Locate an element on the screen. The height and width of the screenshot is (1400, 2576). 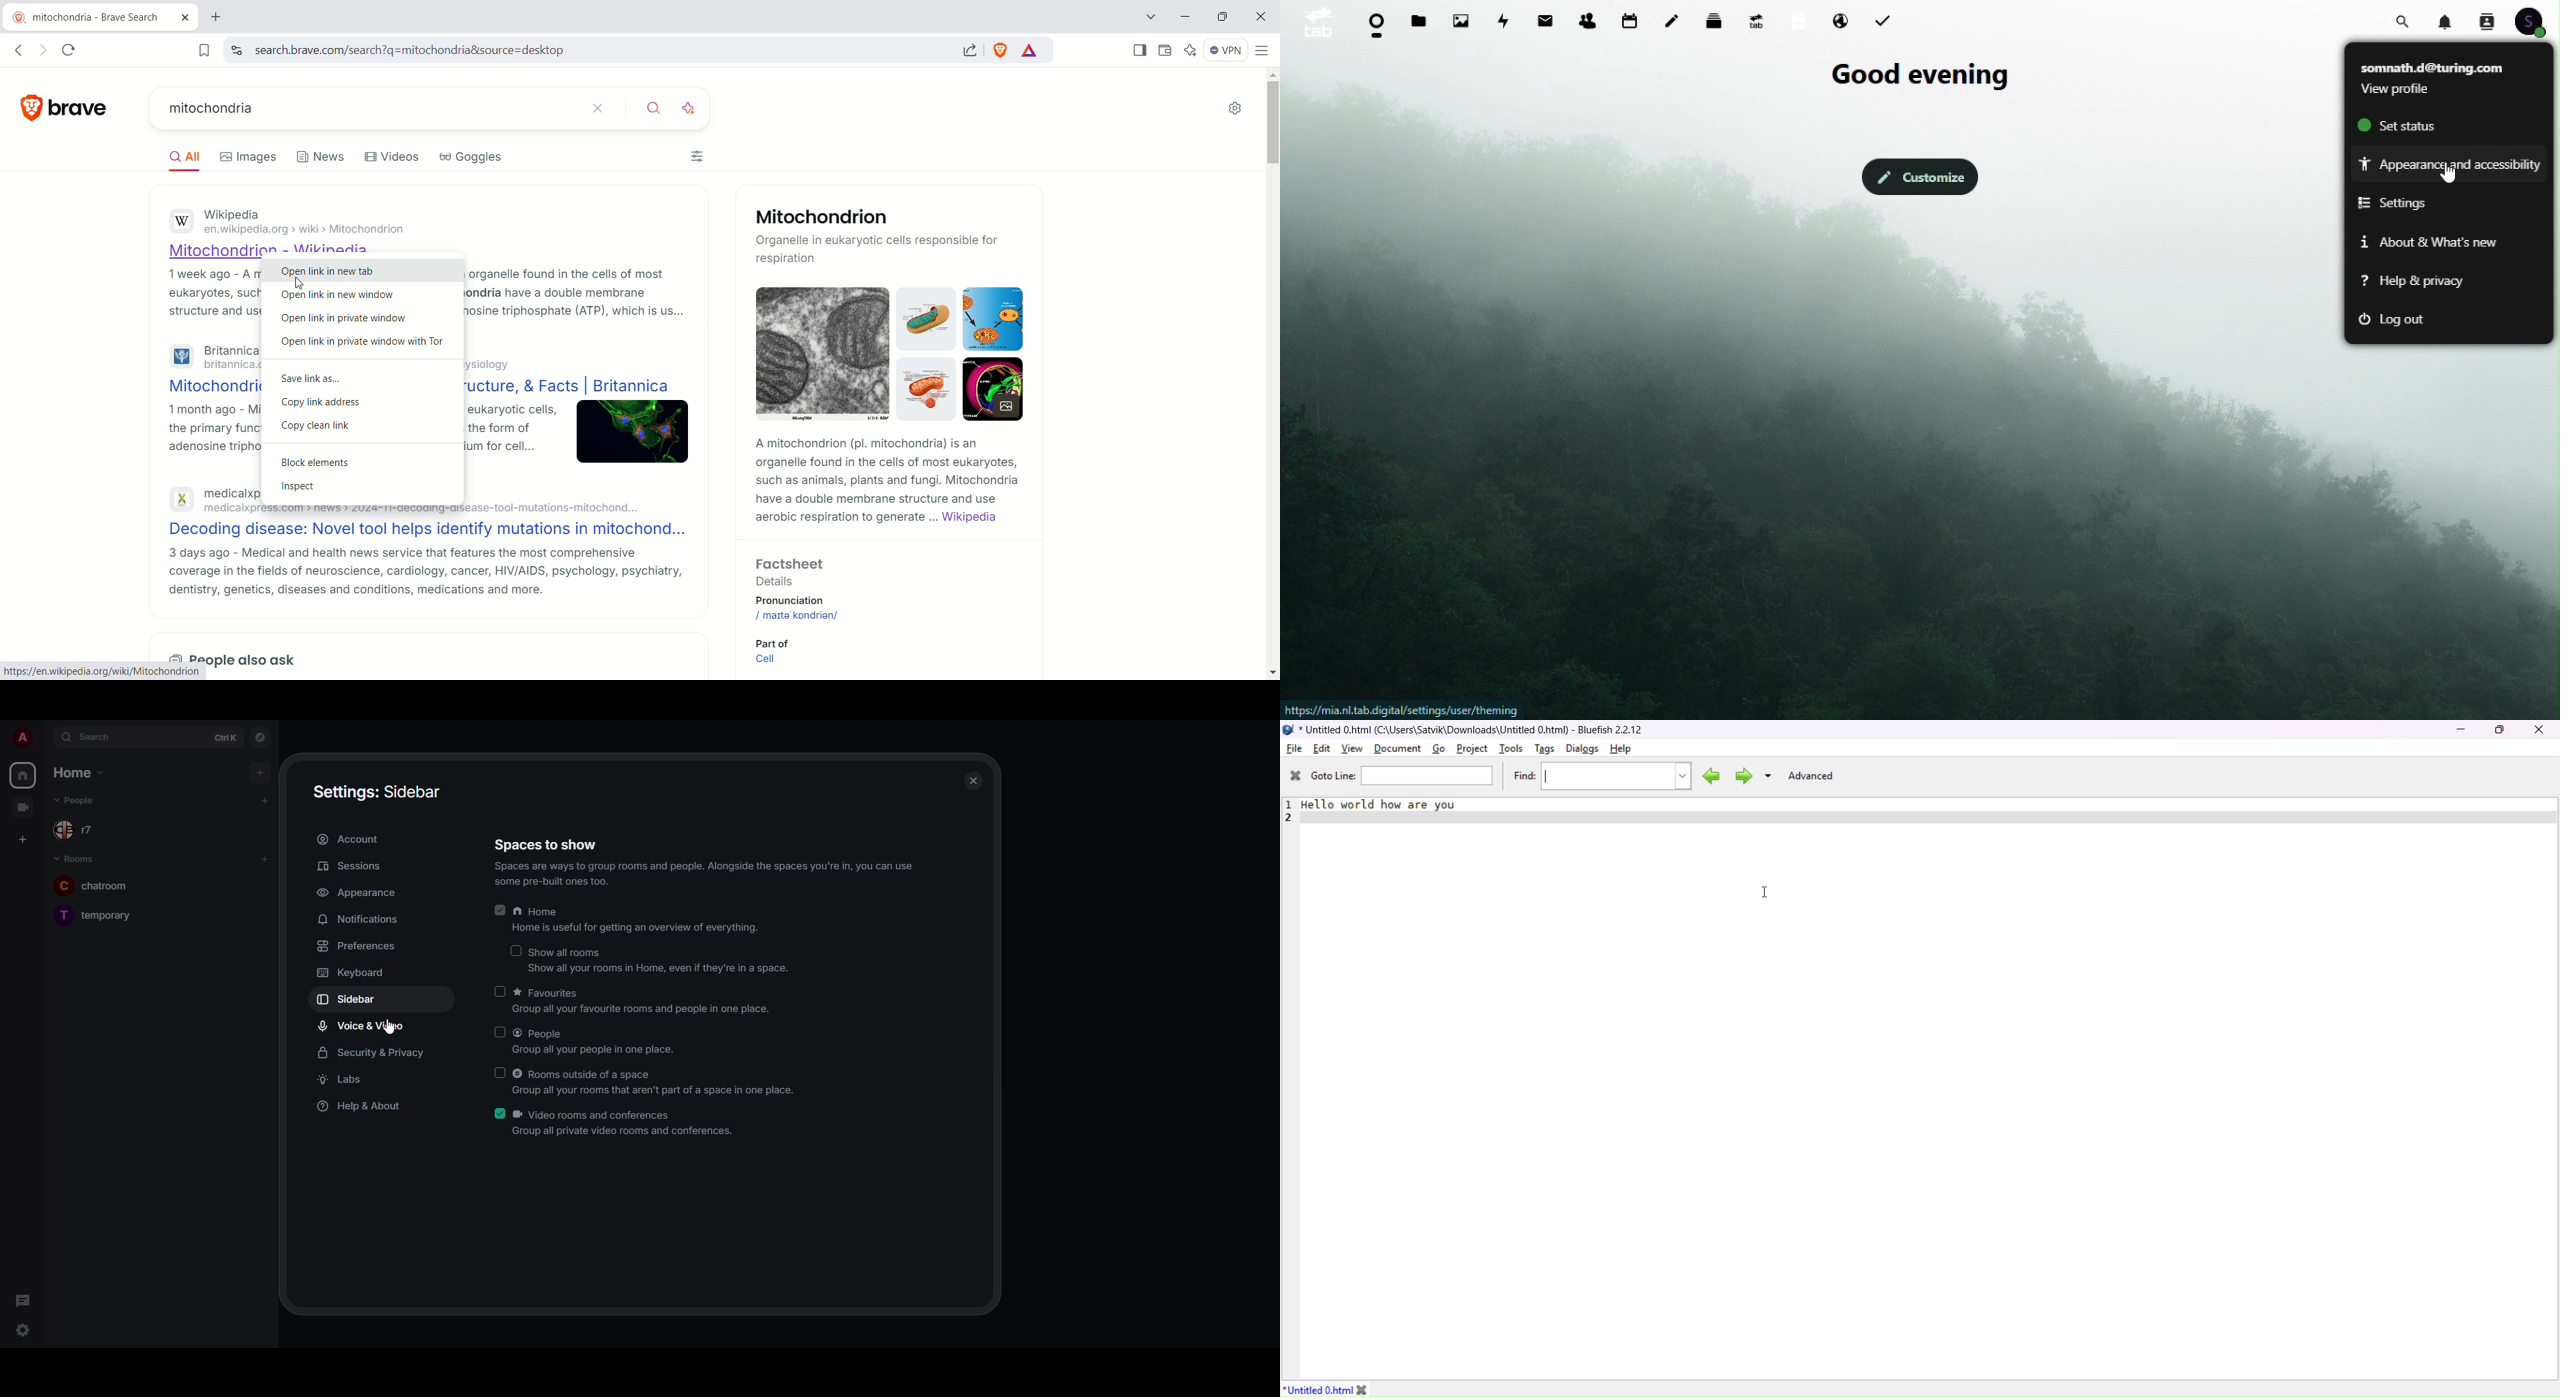
tags is located at coordinates (1542, 749).